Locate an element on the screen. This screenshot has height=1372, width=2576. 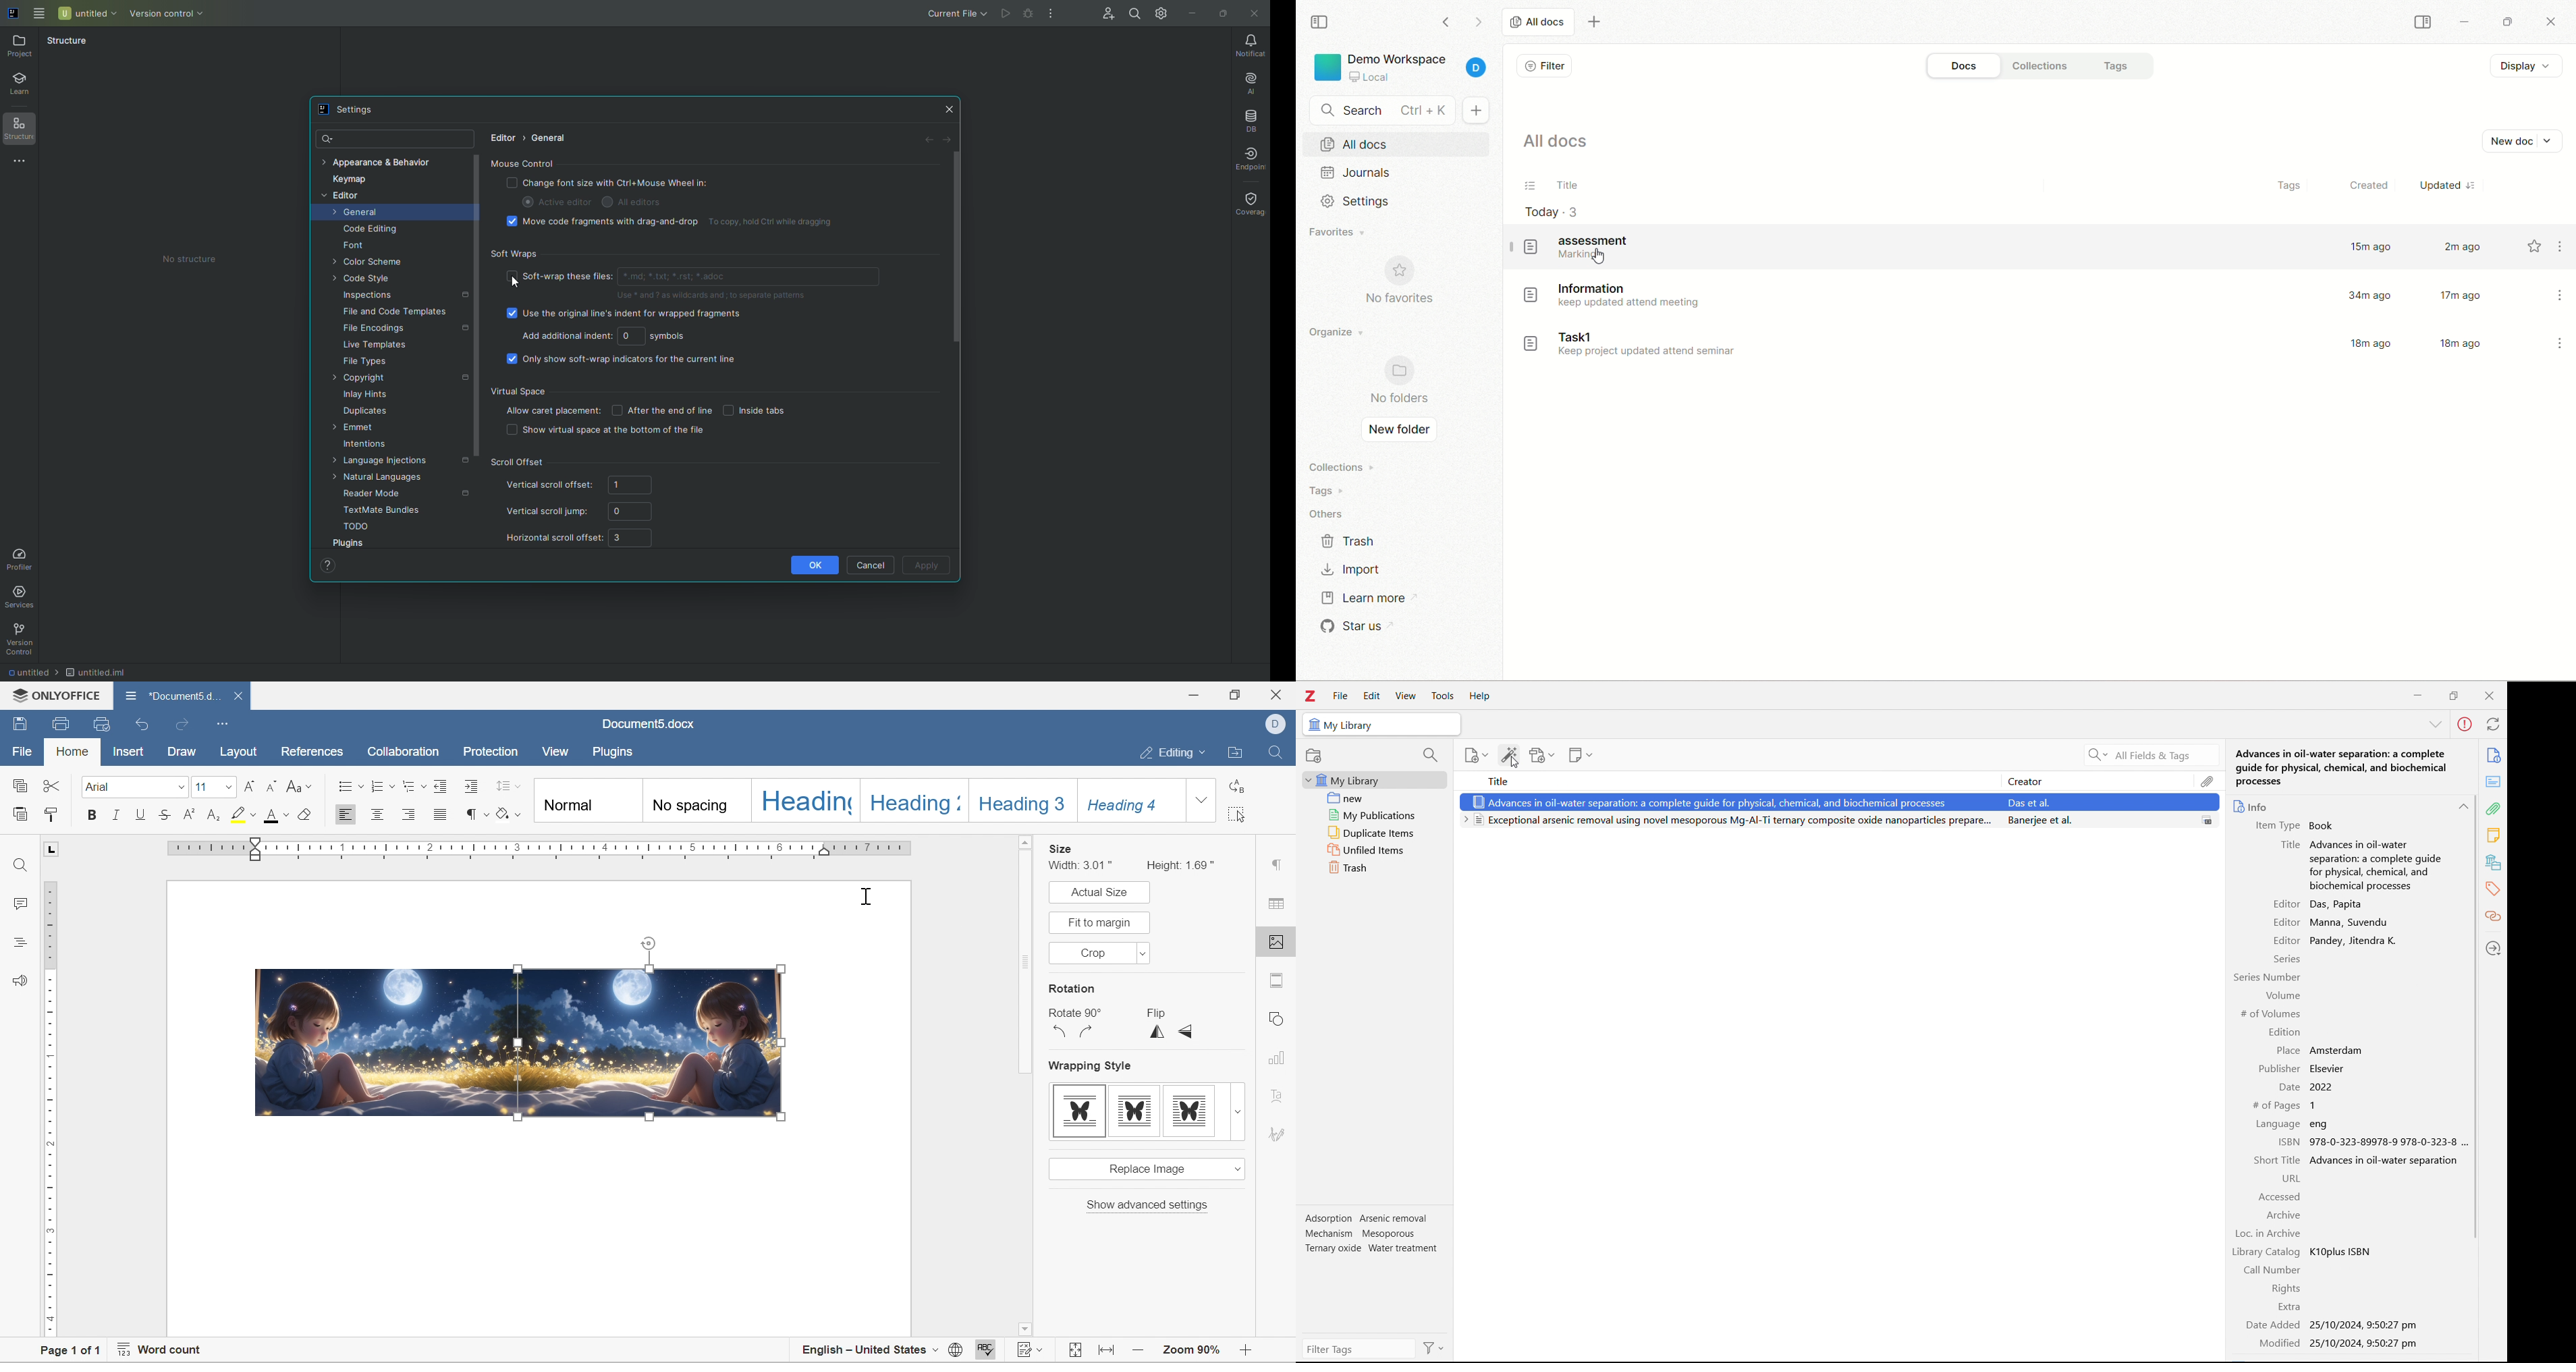
zoom out is located at coordinates (1244, 1353).